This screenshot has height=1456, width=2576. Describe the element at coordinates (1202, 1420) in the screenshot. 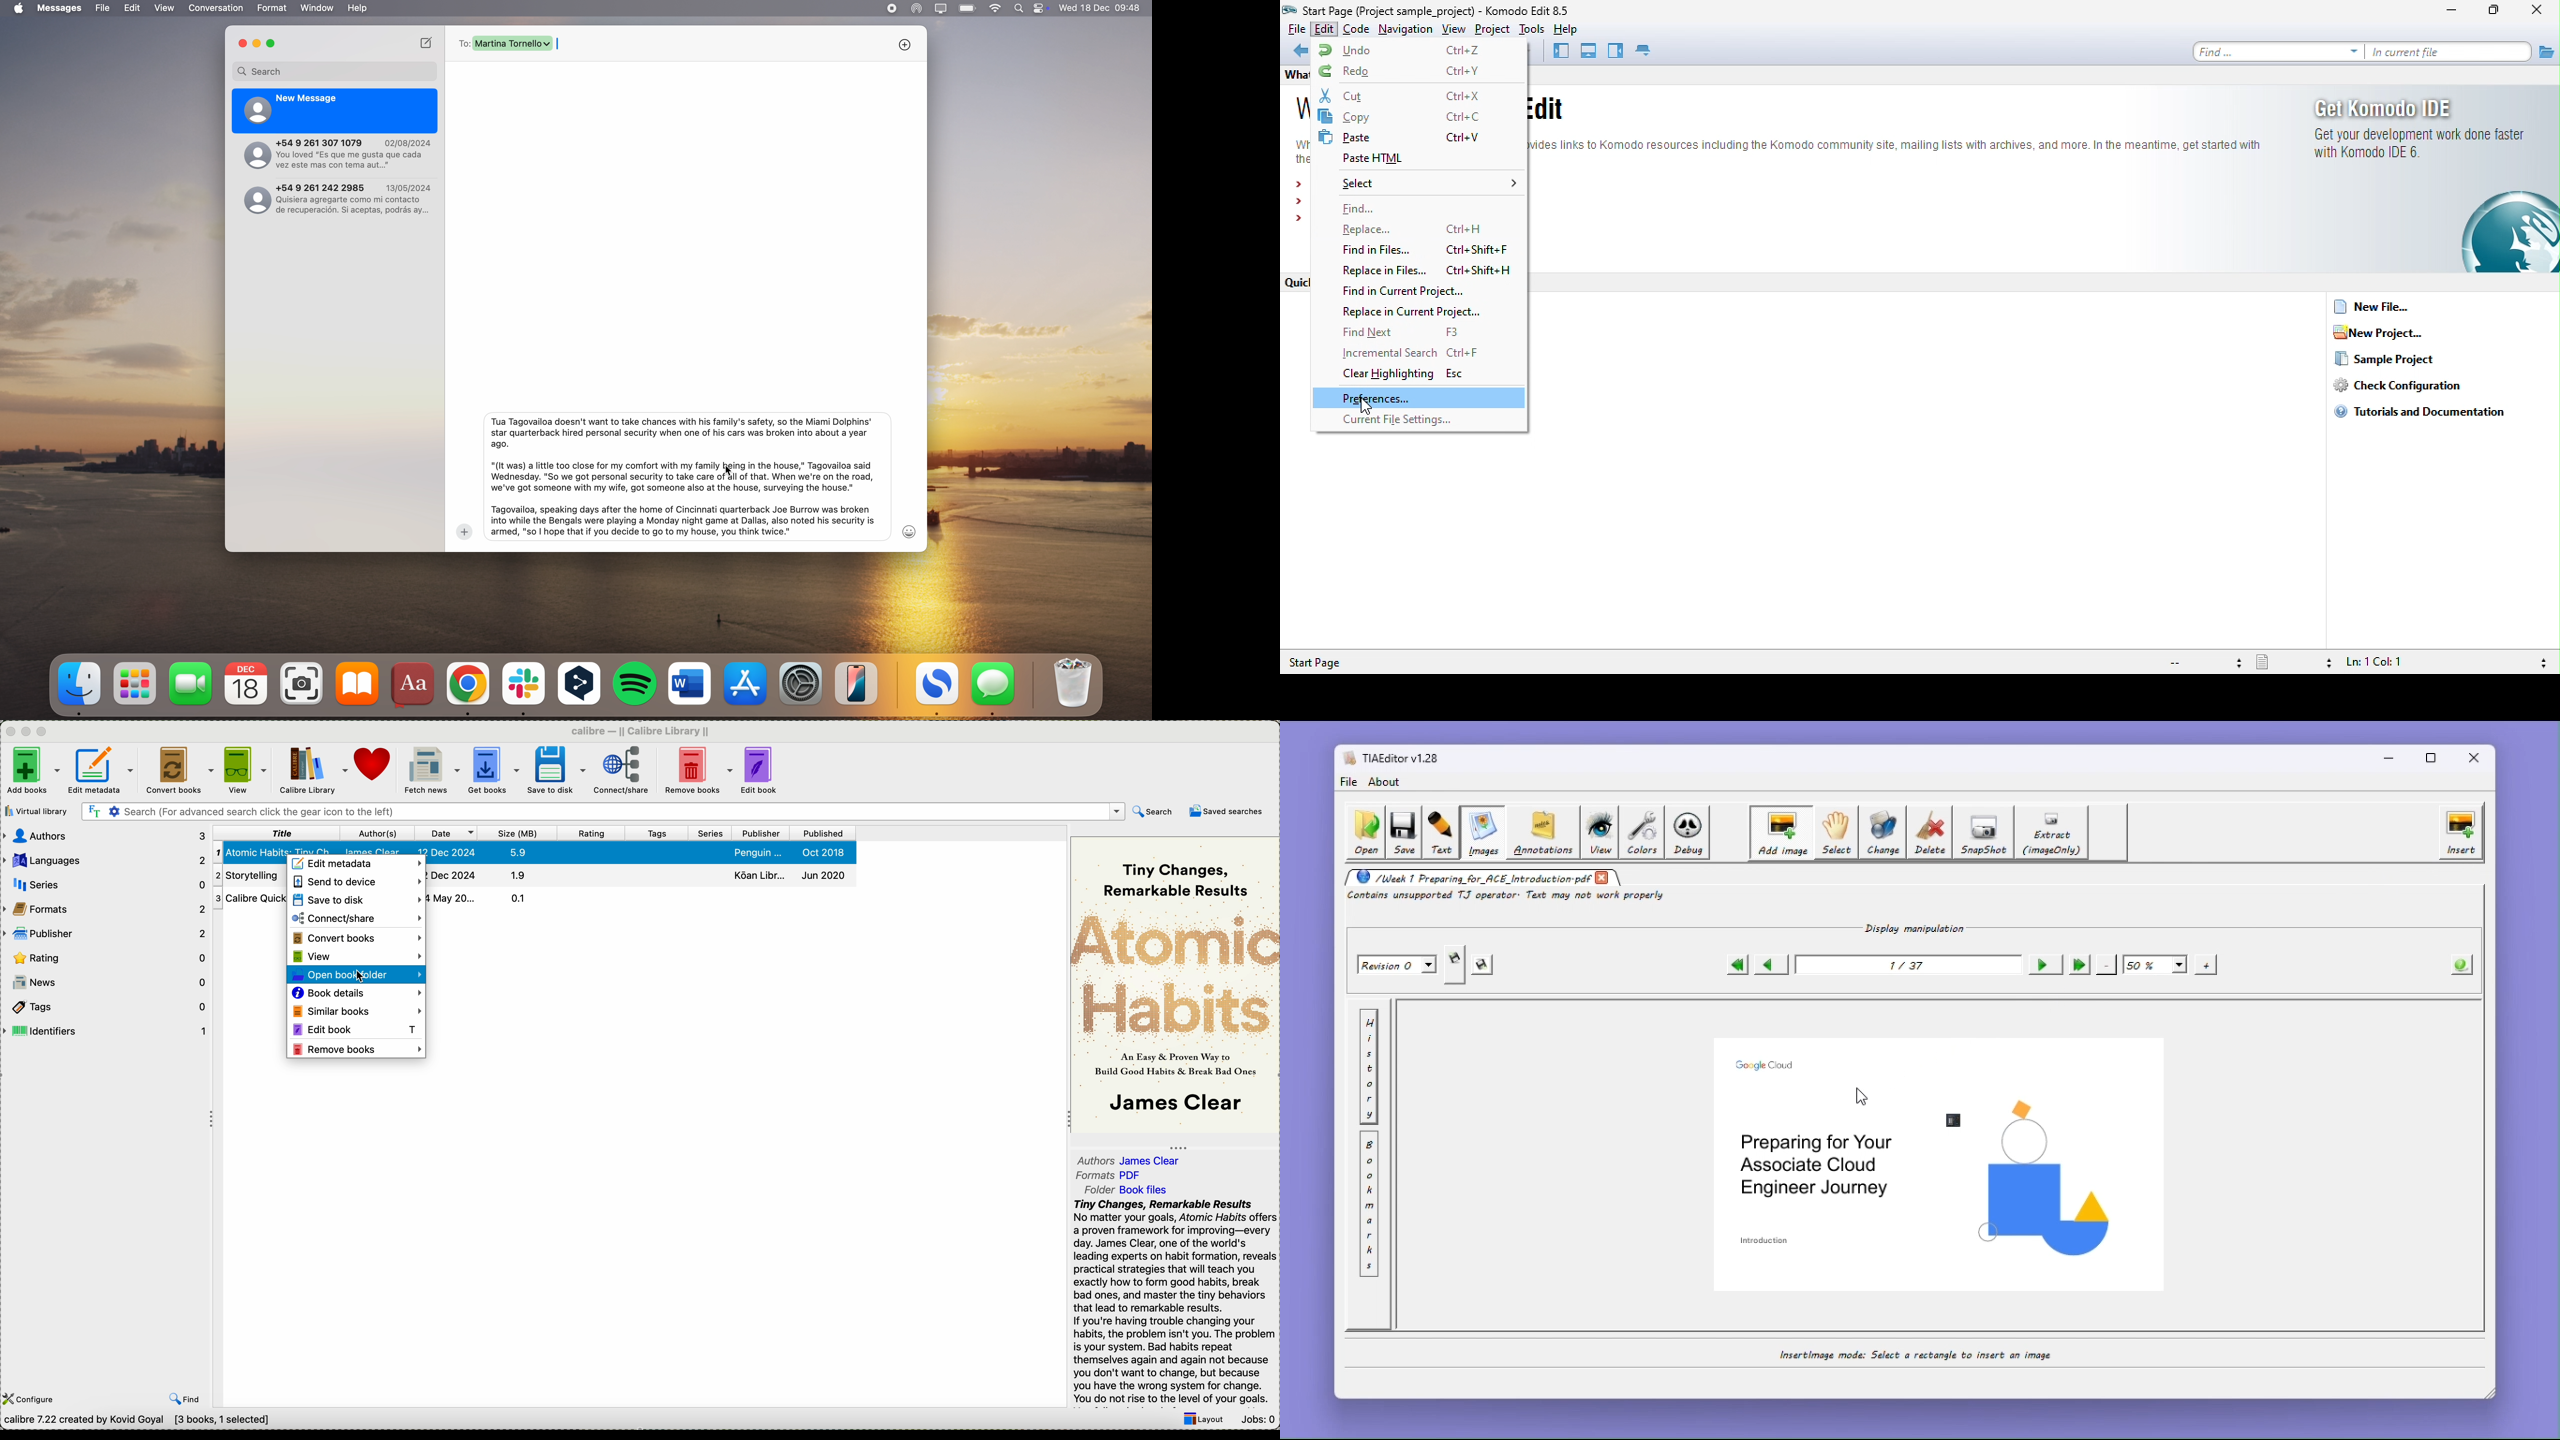

I see `layout` at that location.